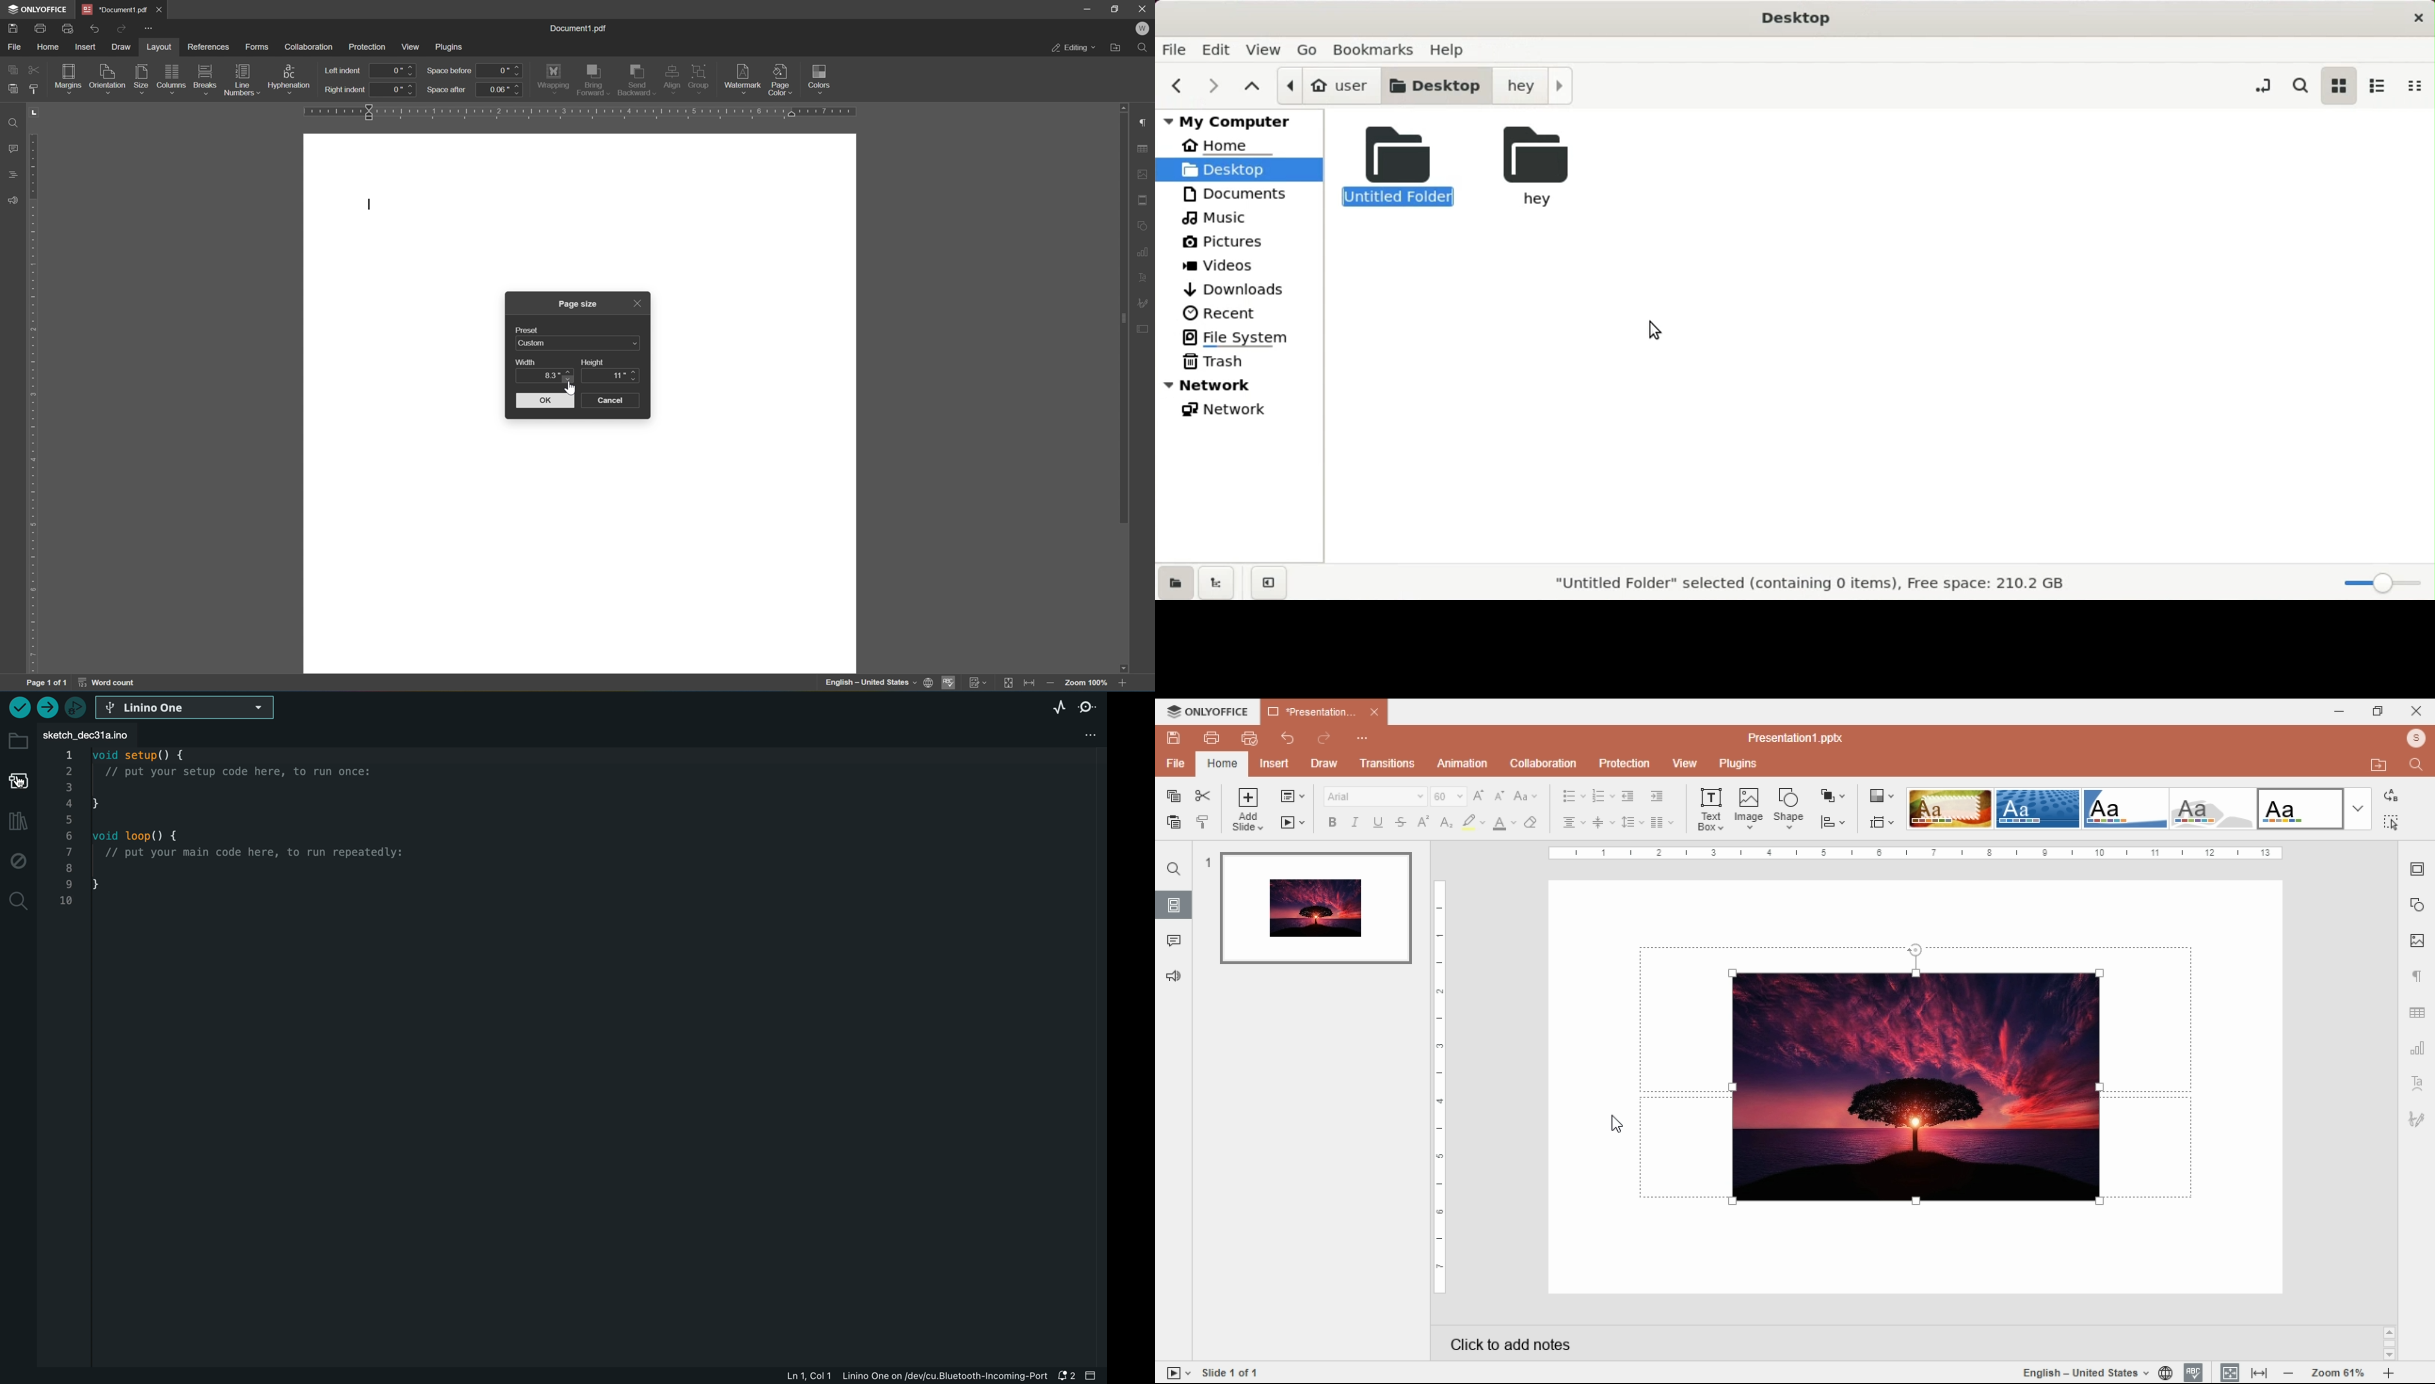  What do you see at coordinates (1275, 763) in the screenshot?
I see `insert` at bounding box center [1275, 763].